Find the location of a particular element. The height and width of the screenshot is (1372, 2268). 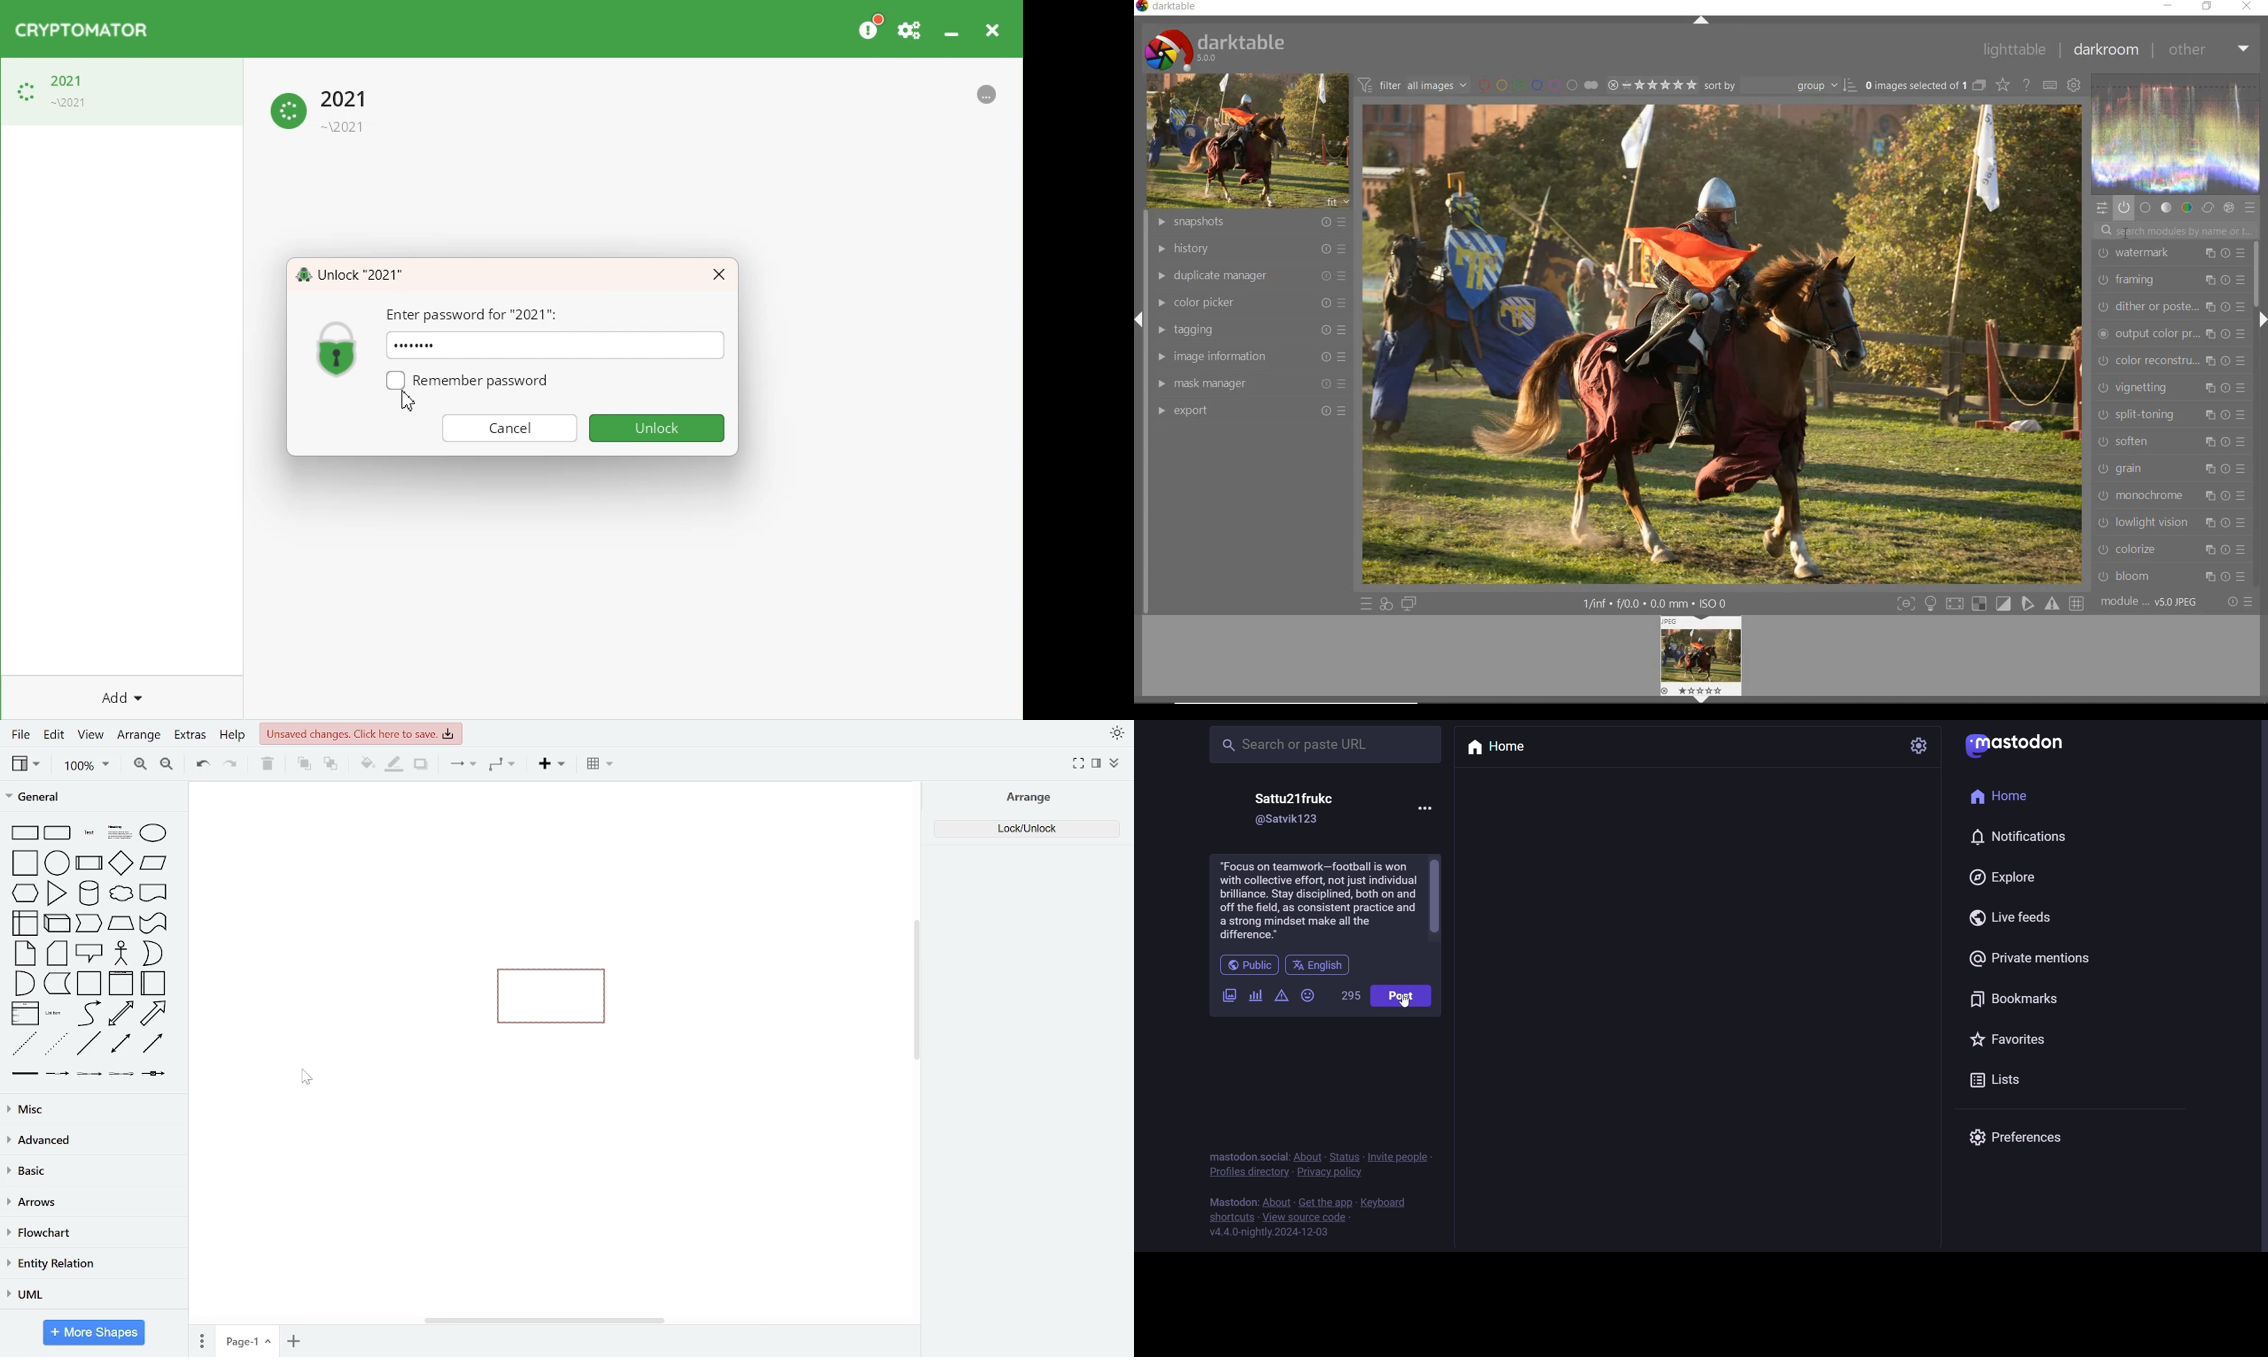

bidirectional arrow is located at coordinates (120, 1015).